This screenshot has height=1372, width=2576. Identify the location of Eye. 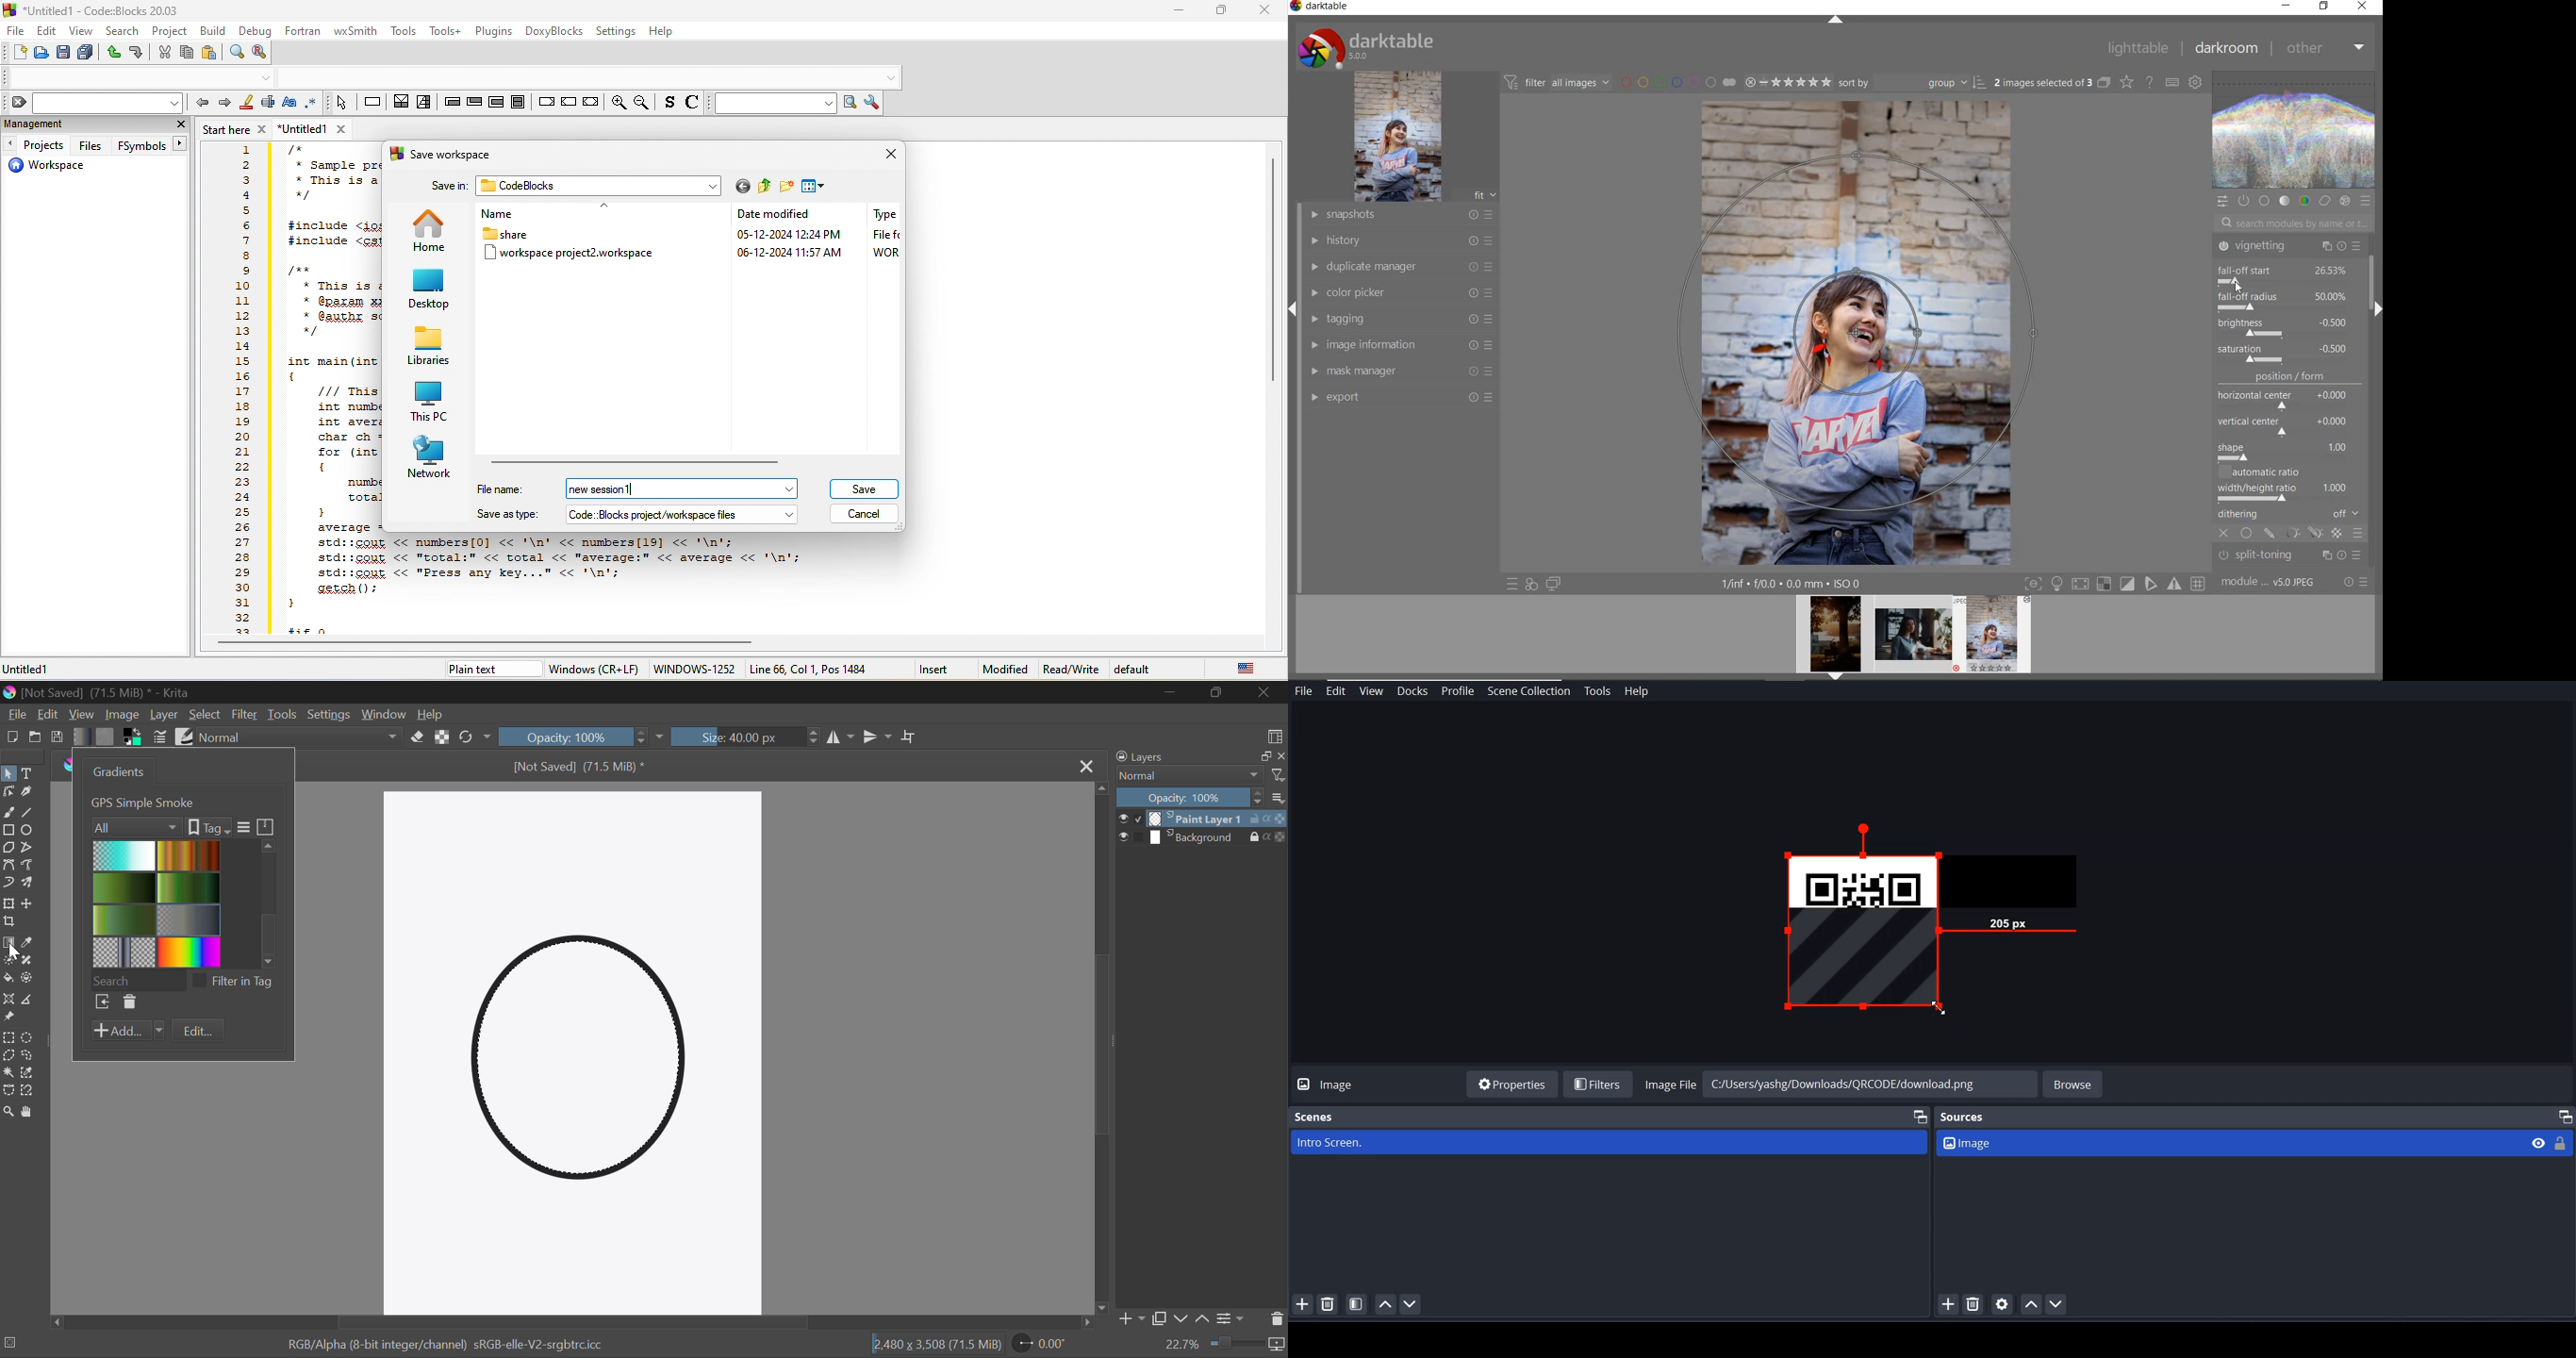
(2539, 1142).